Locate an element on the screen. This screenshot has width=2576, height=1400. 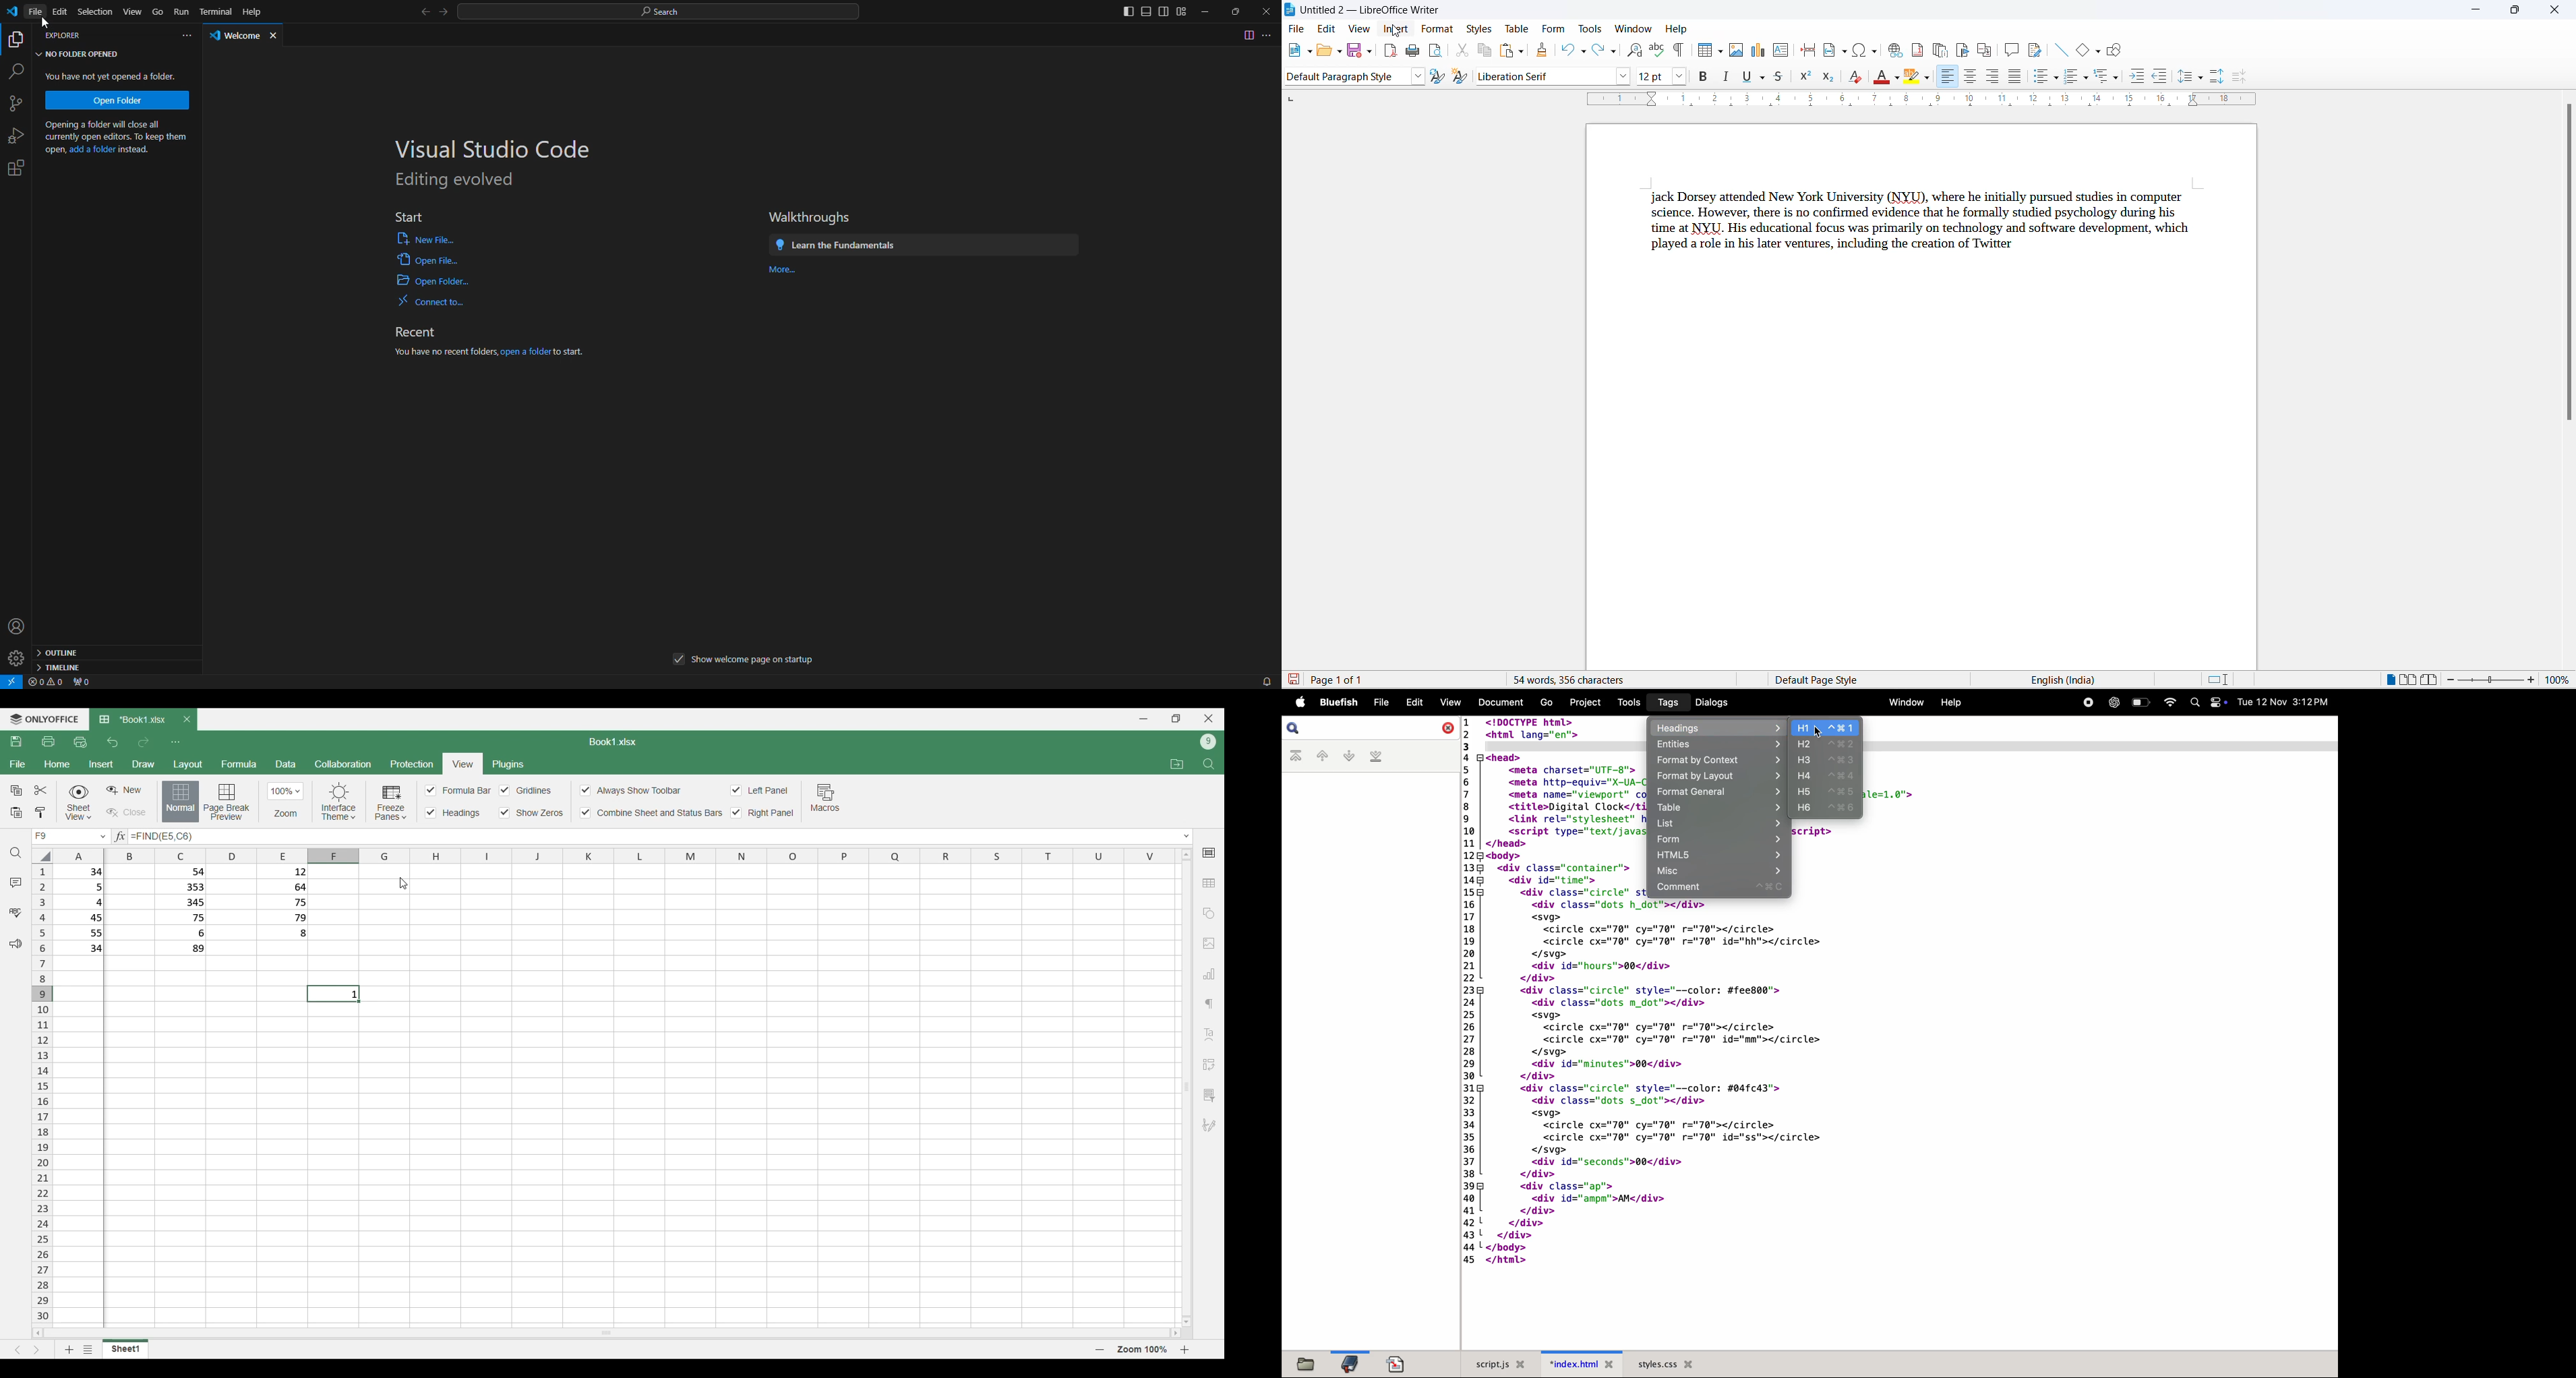
Plugins menu  is located at coordinates (508, 764).